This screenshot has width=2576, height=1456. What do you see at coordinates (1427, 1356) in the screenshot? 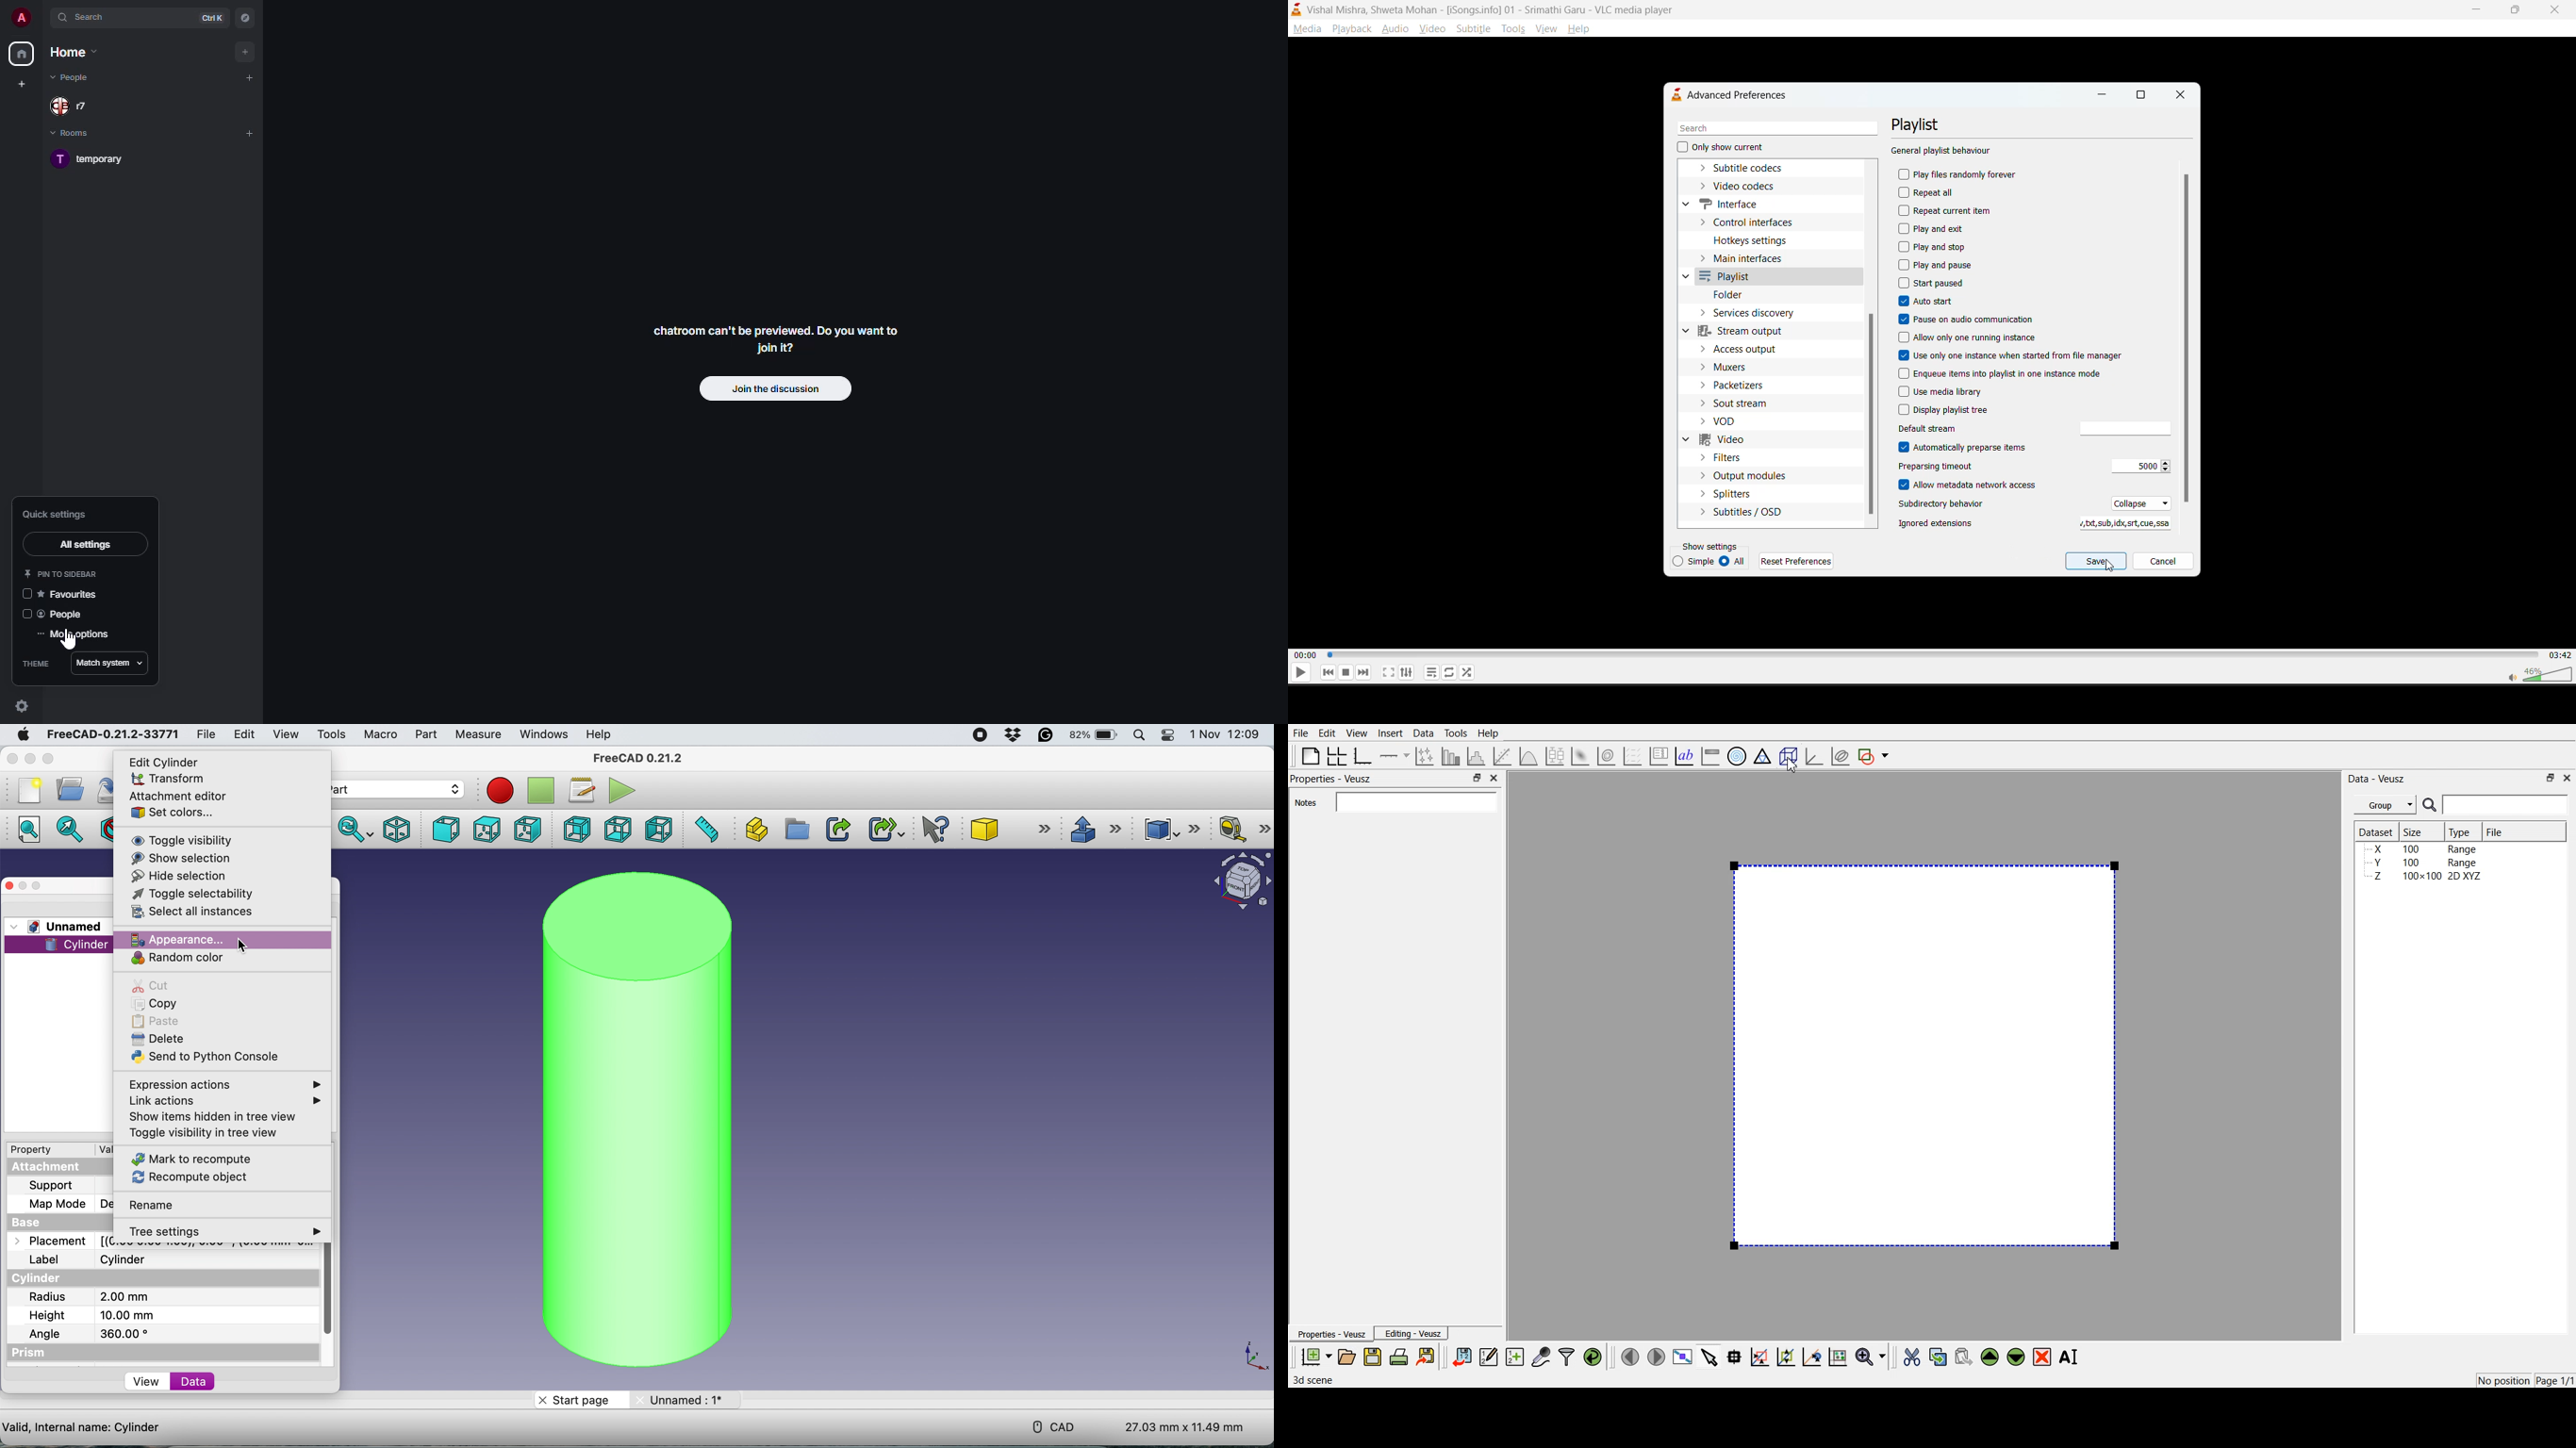
I see `Export to graphic format` at bounding box center [1427, 1356].